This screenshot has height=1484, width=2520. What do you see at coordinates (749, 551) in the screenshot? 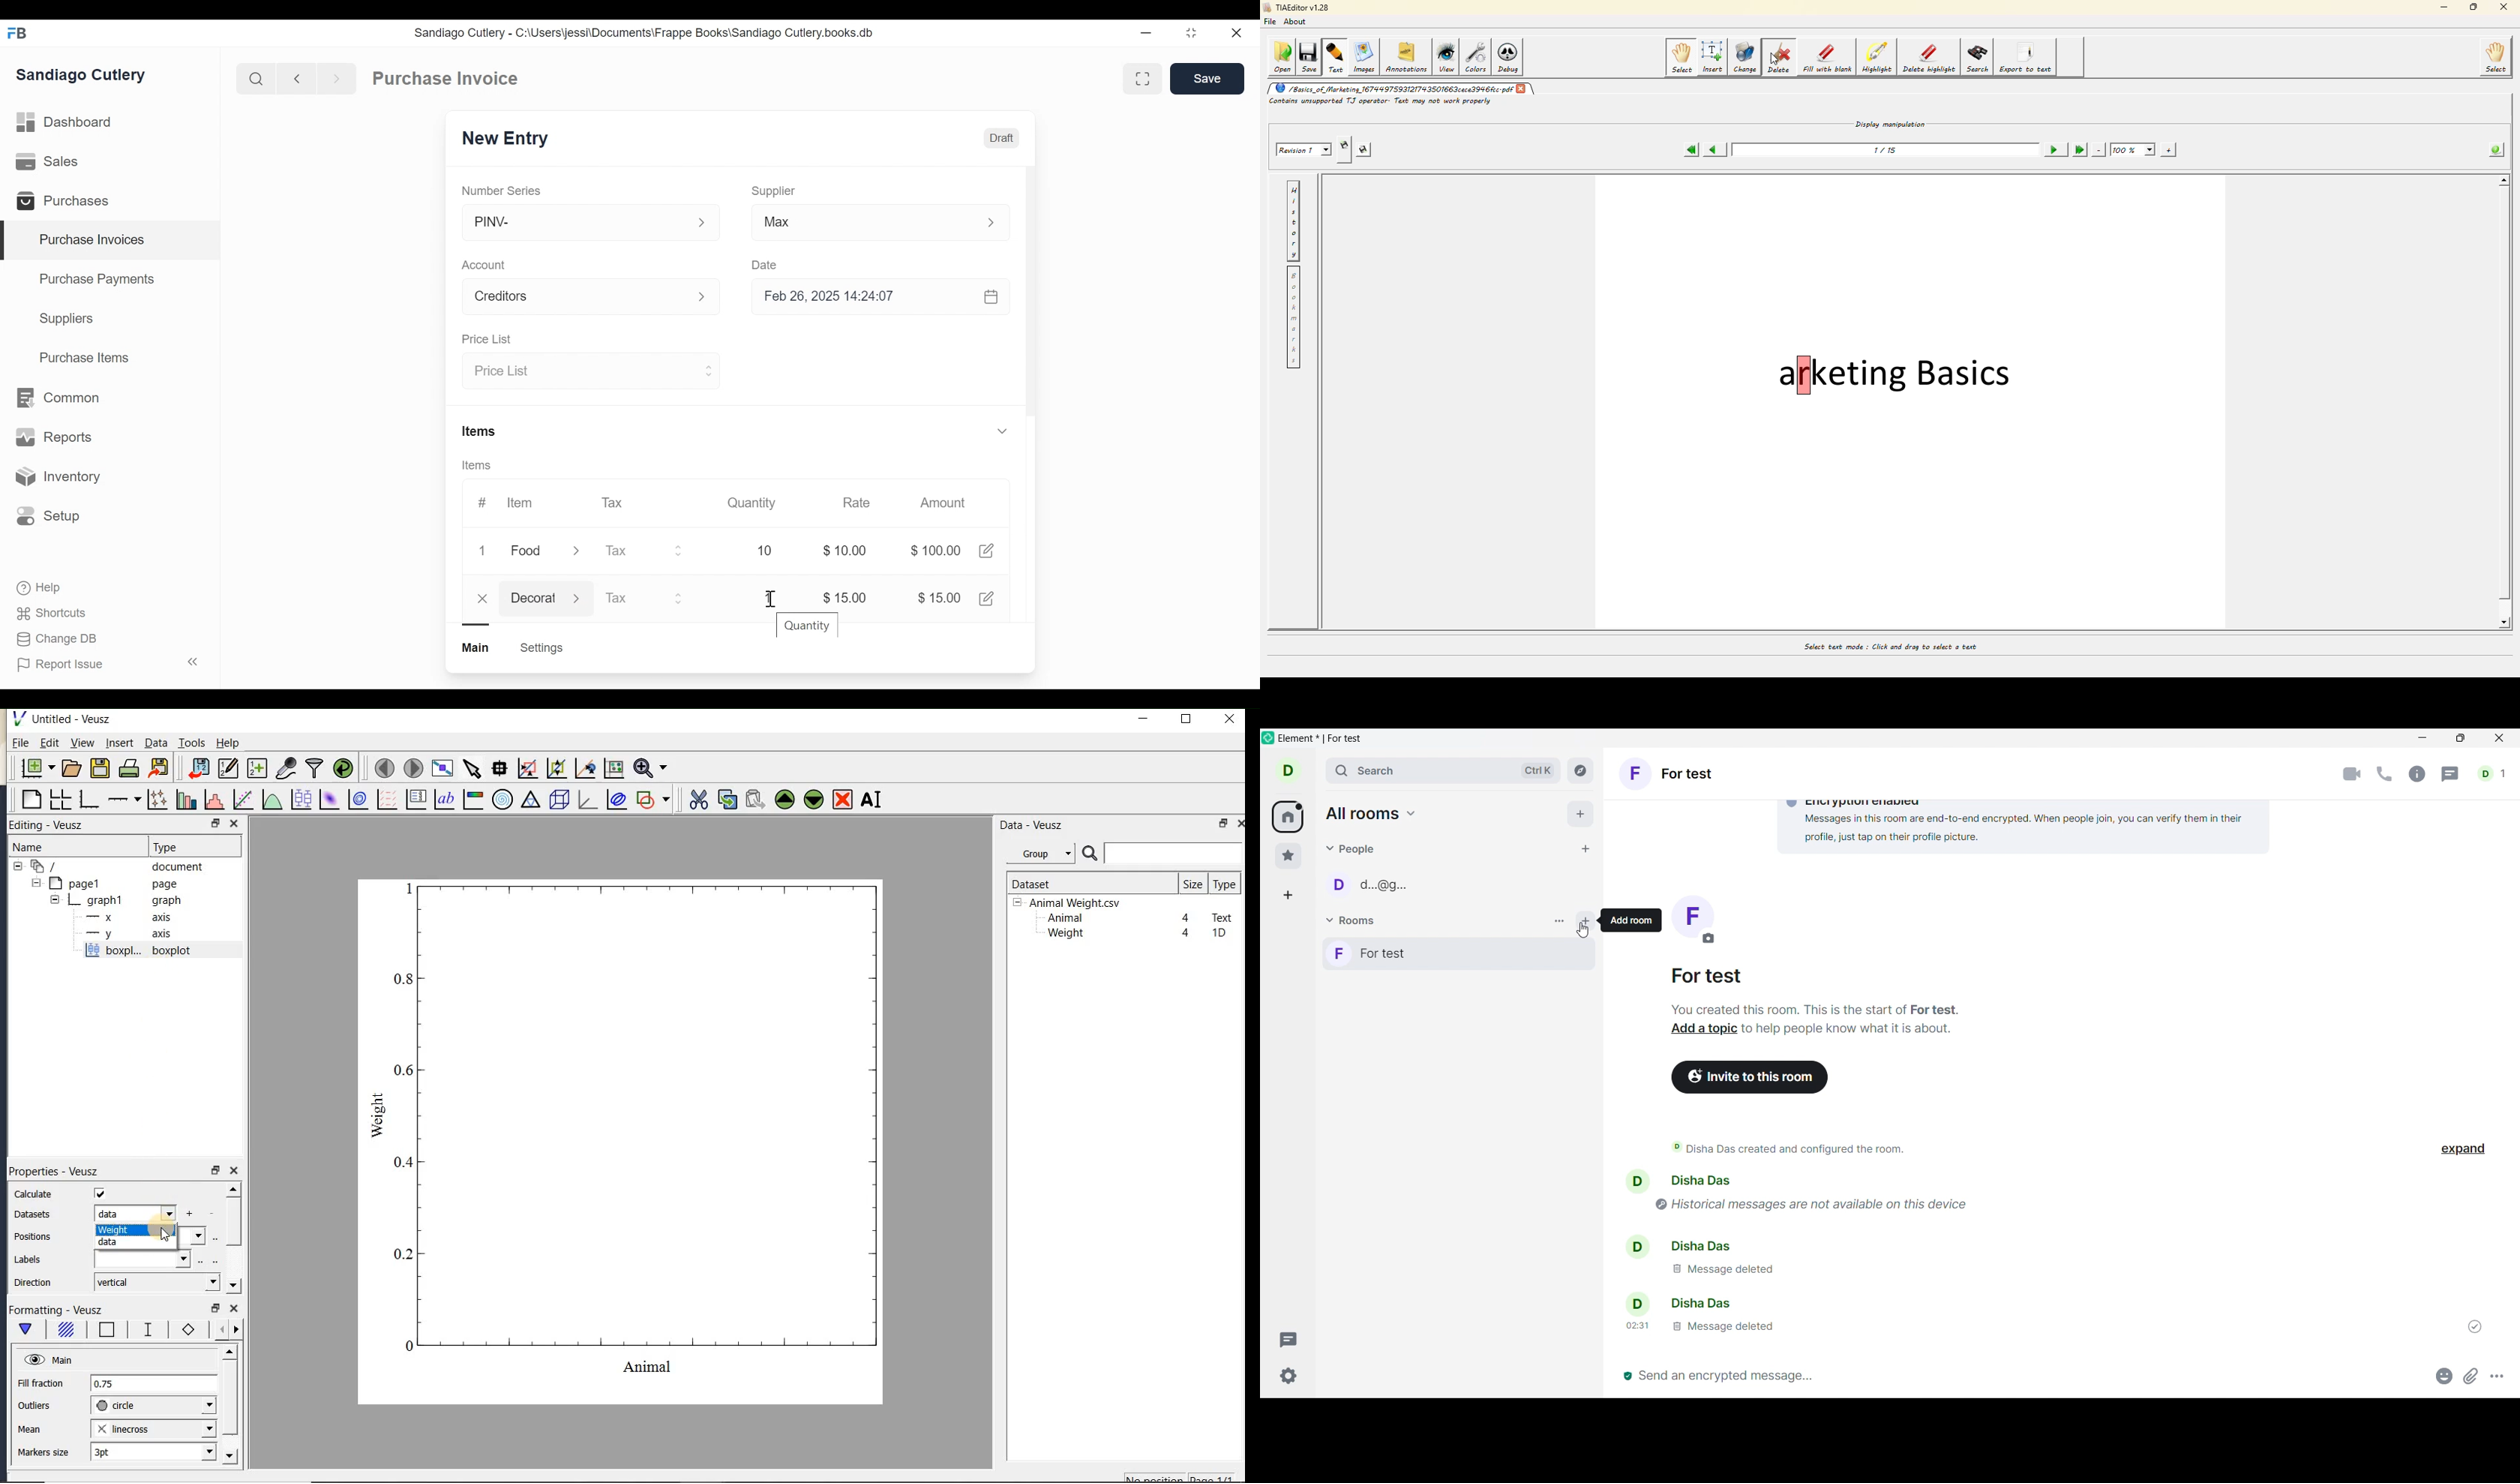
I see `10` at bounding box center [749, 551].